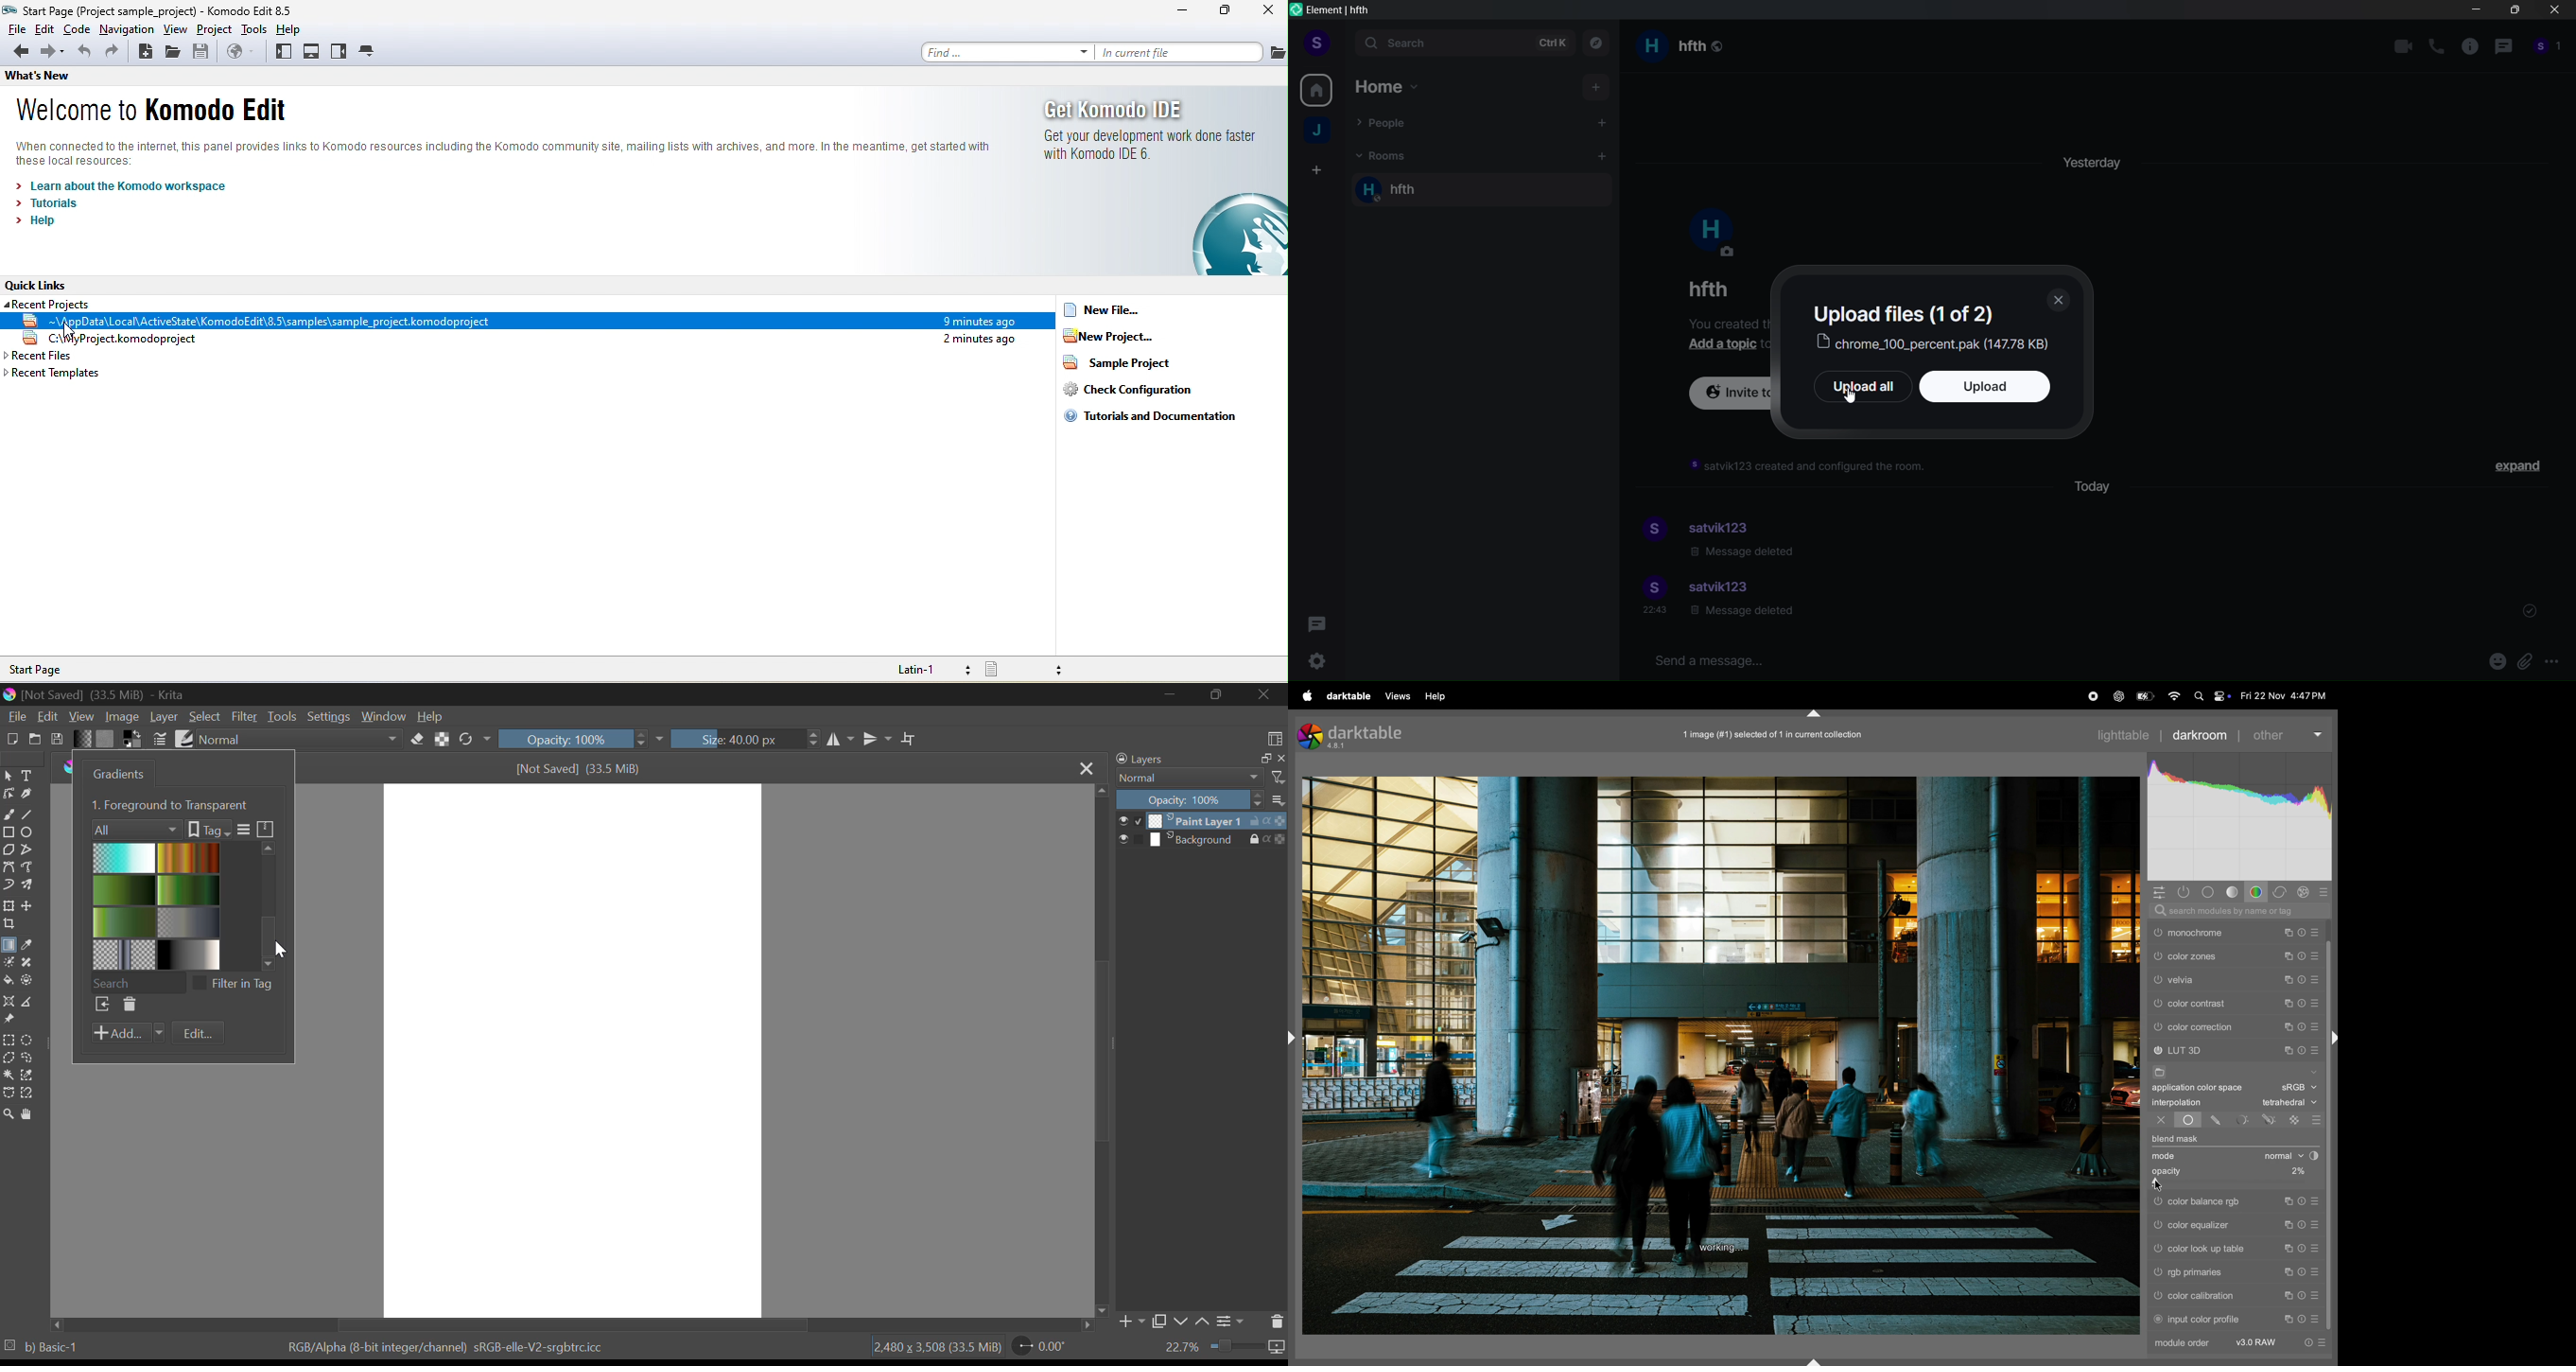  Describe the element at coordinates (2303, 1026) in the screenshot. I see `reset` at that location.